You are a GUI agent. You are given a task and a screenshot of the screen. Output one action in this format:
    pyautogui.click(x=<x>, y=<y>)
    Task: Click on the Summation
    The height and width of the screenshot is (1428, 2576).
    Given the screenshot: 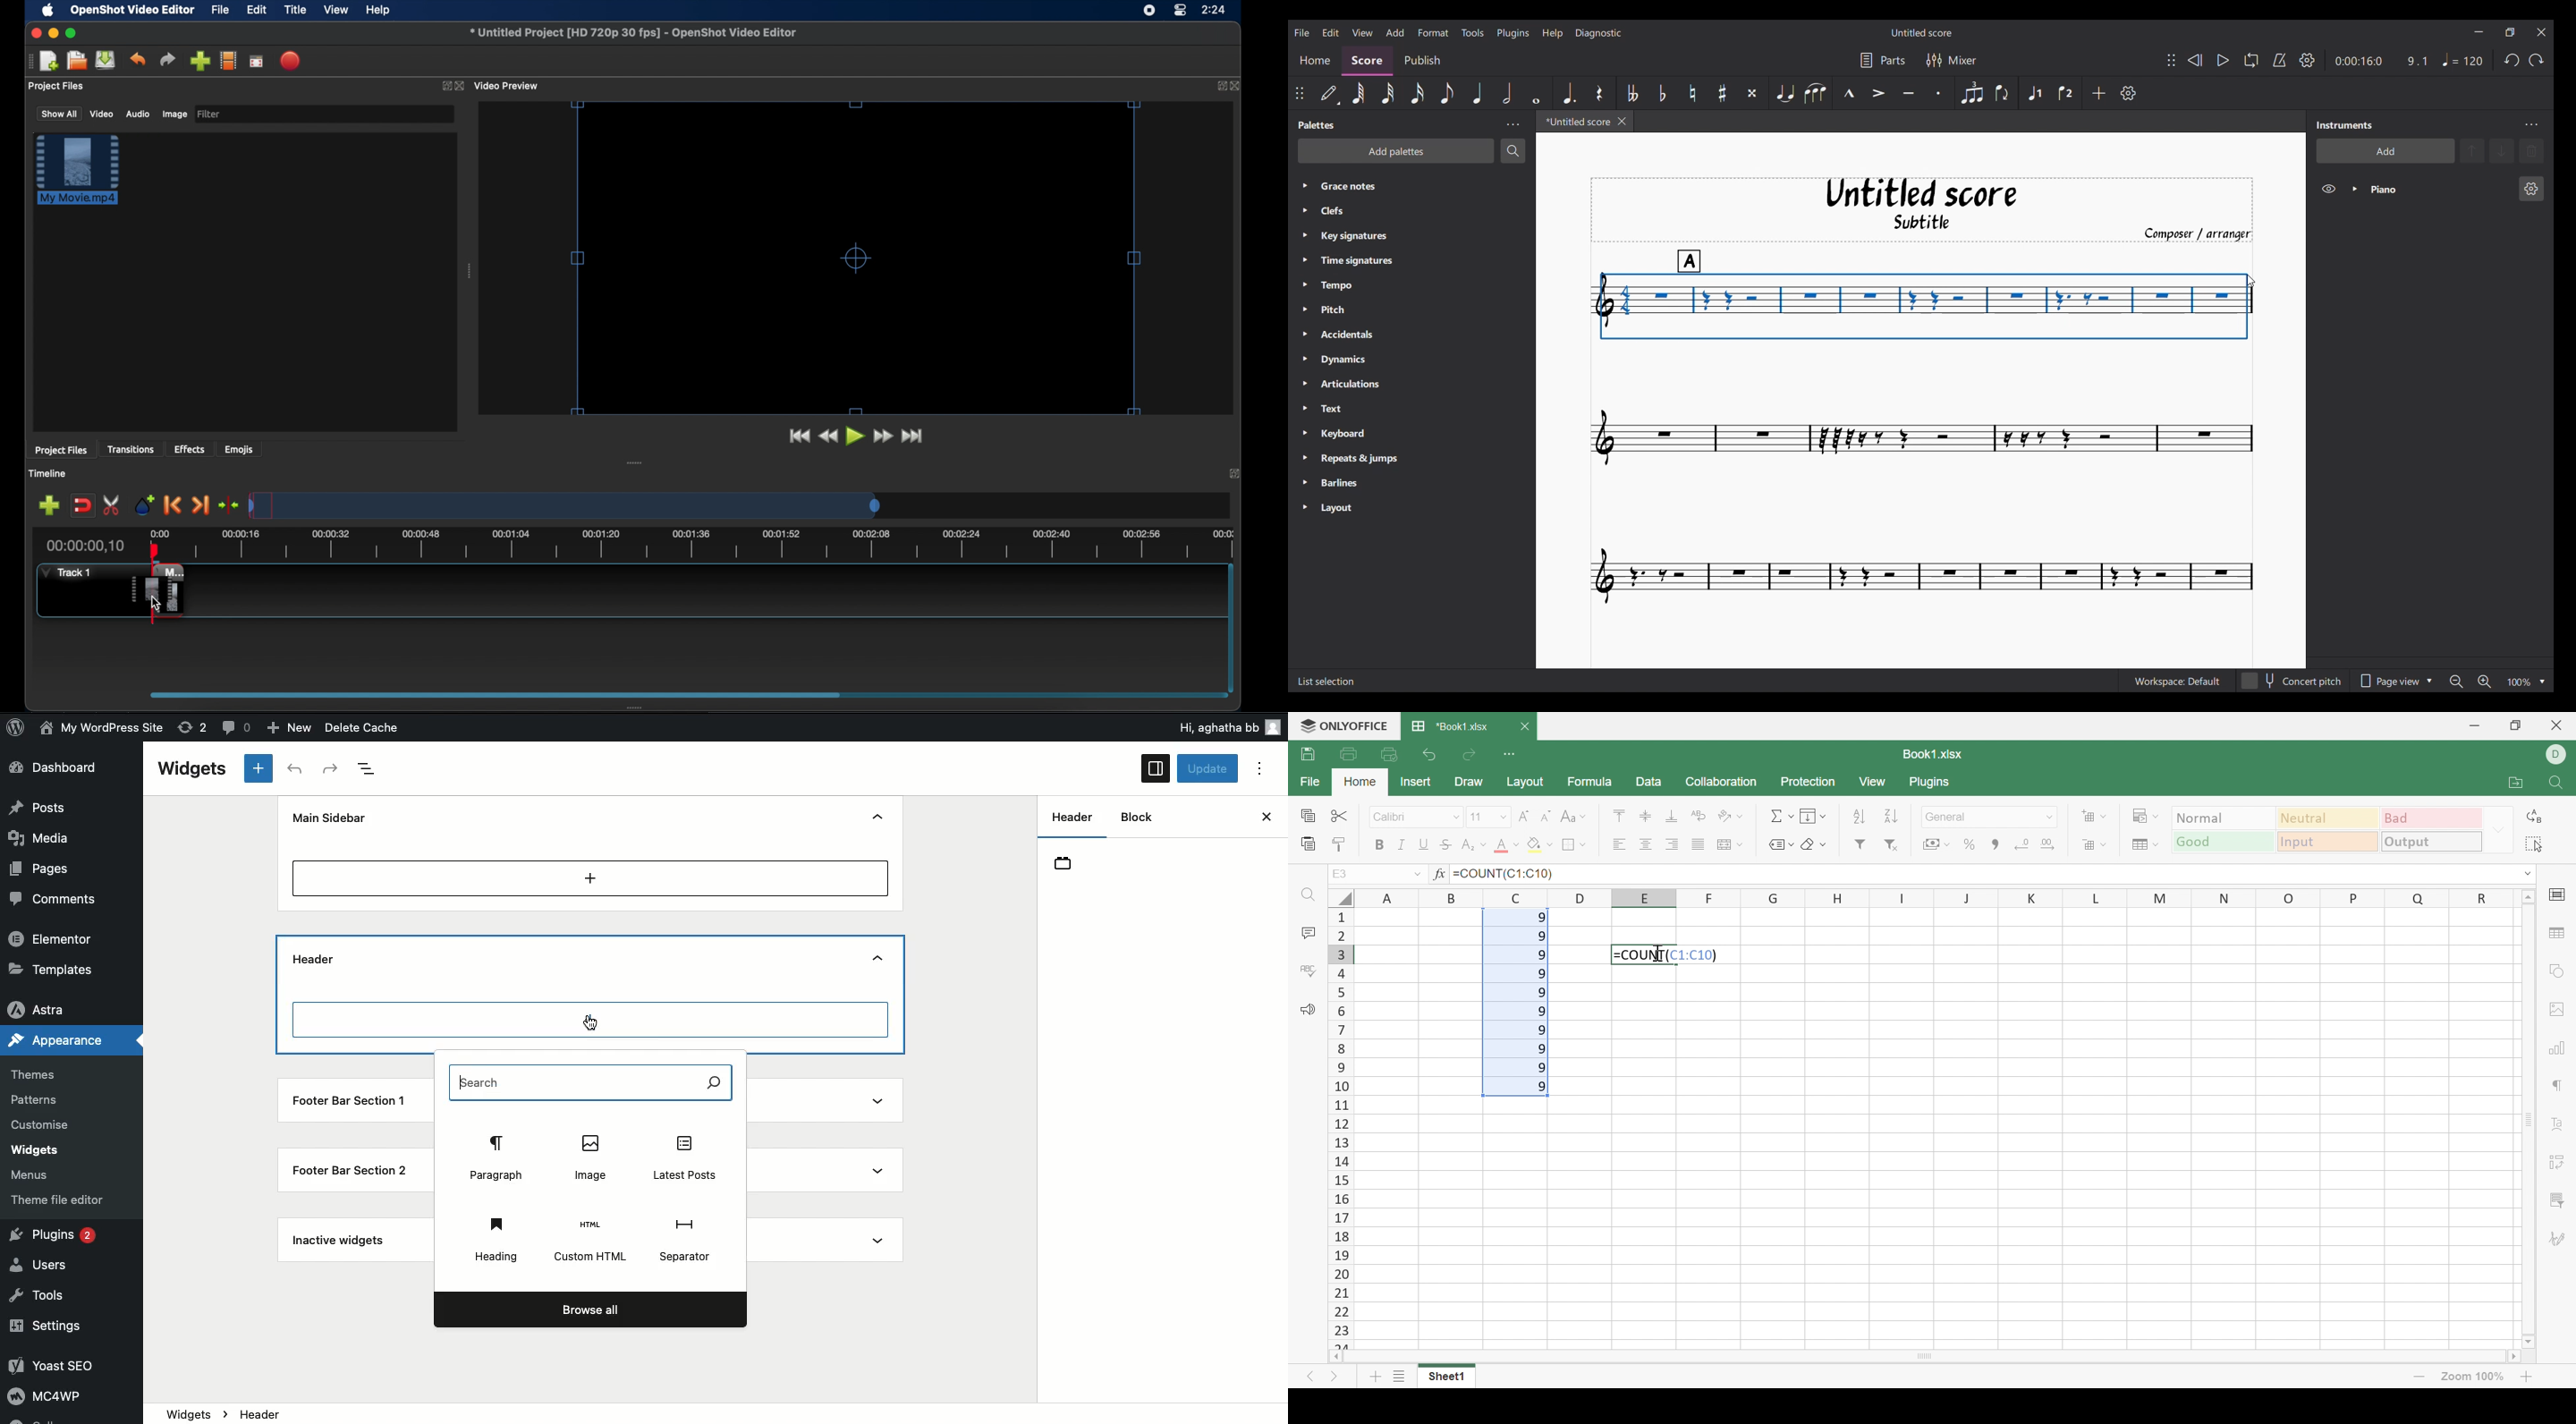 What is the action you would take?
    pyautogui.click(x=1781, y=817)
    